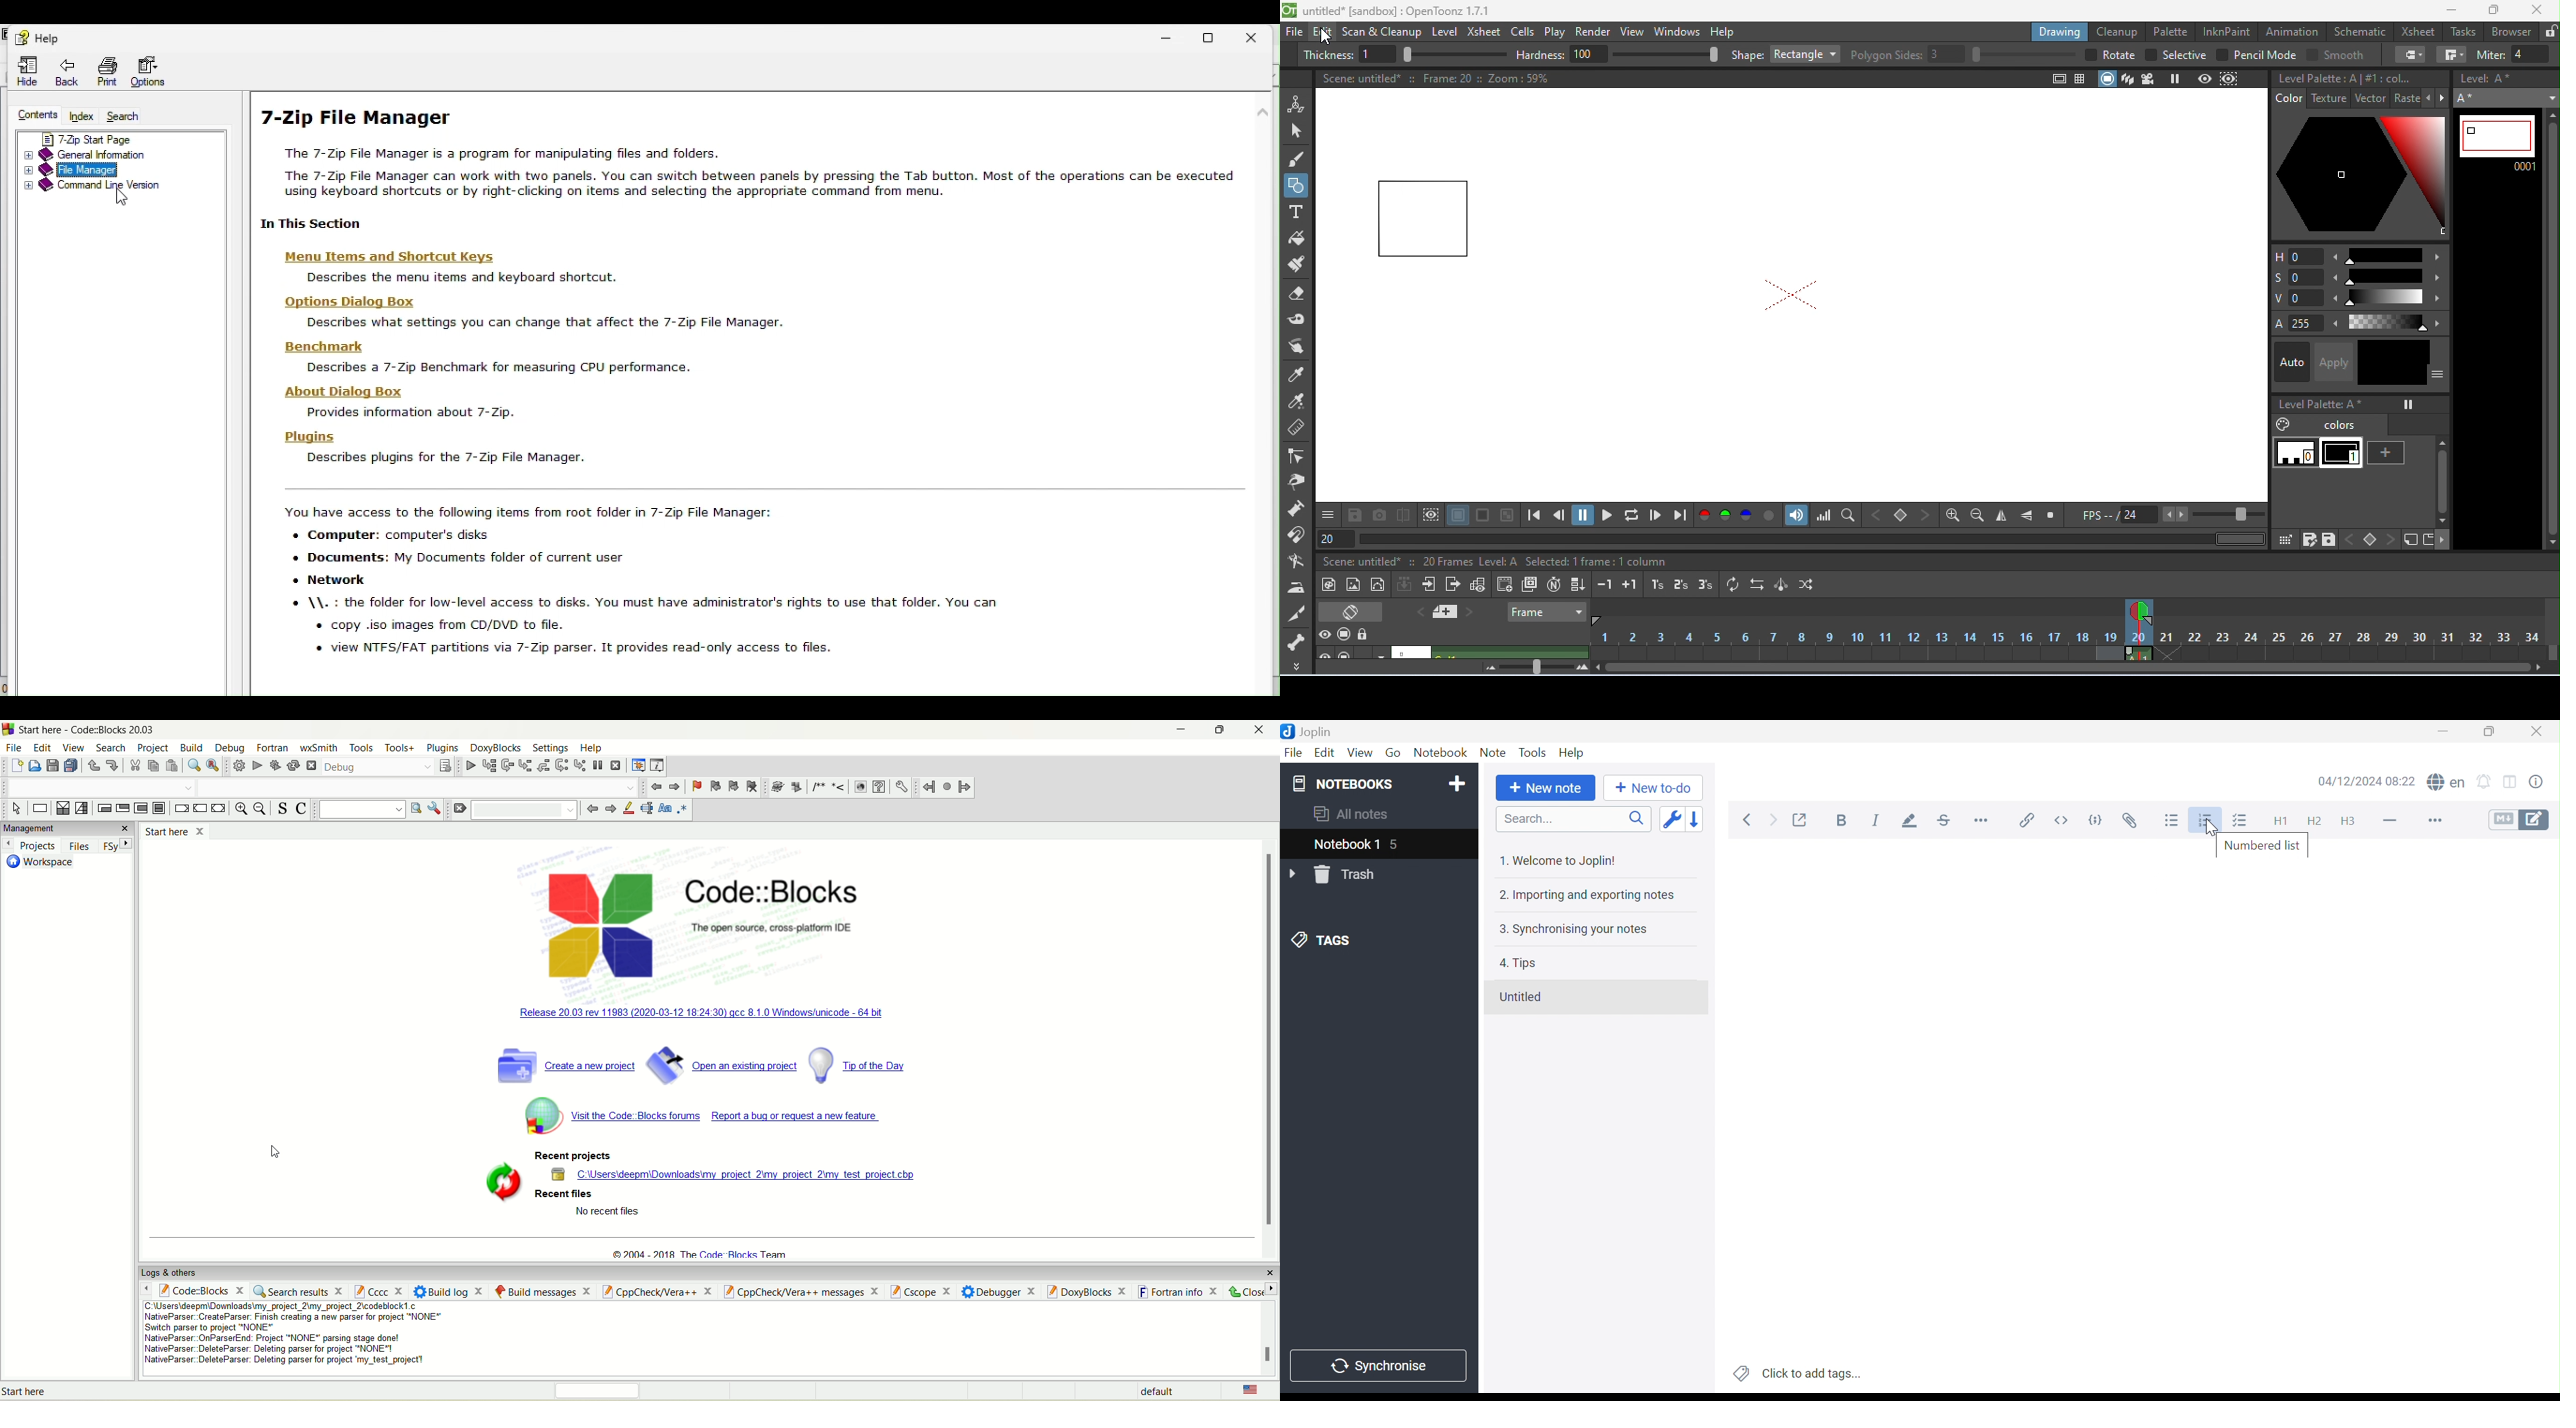 Image resolution: width=2576 pixels, height=1428 pixels. I want to click on Highlight, so click(1911, 822).